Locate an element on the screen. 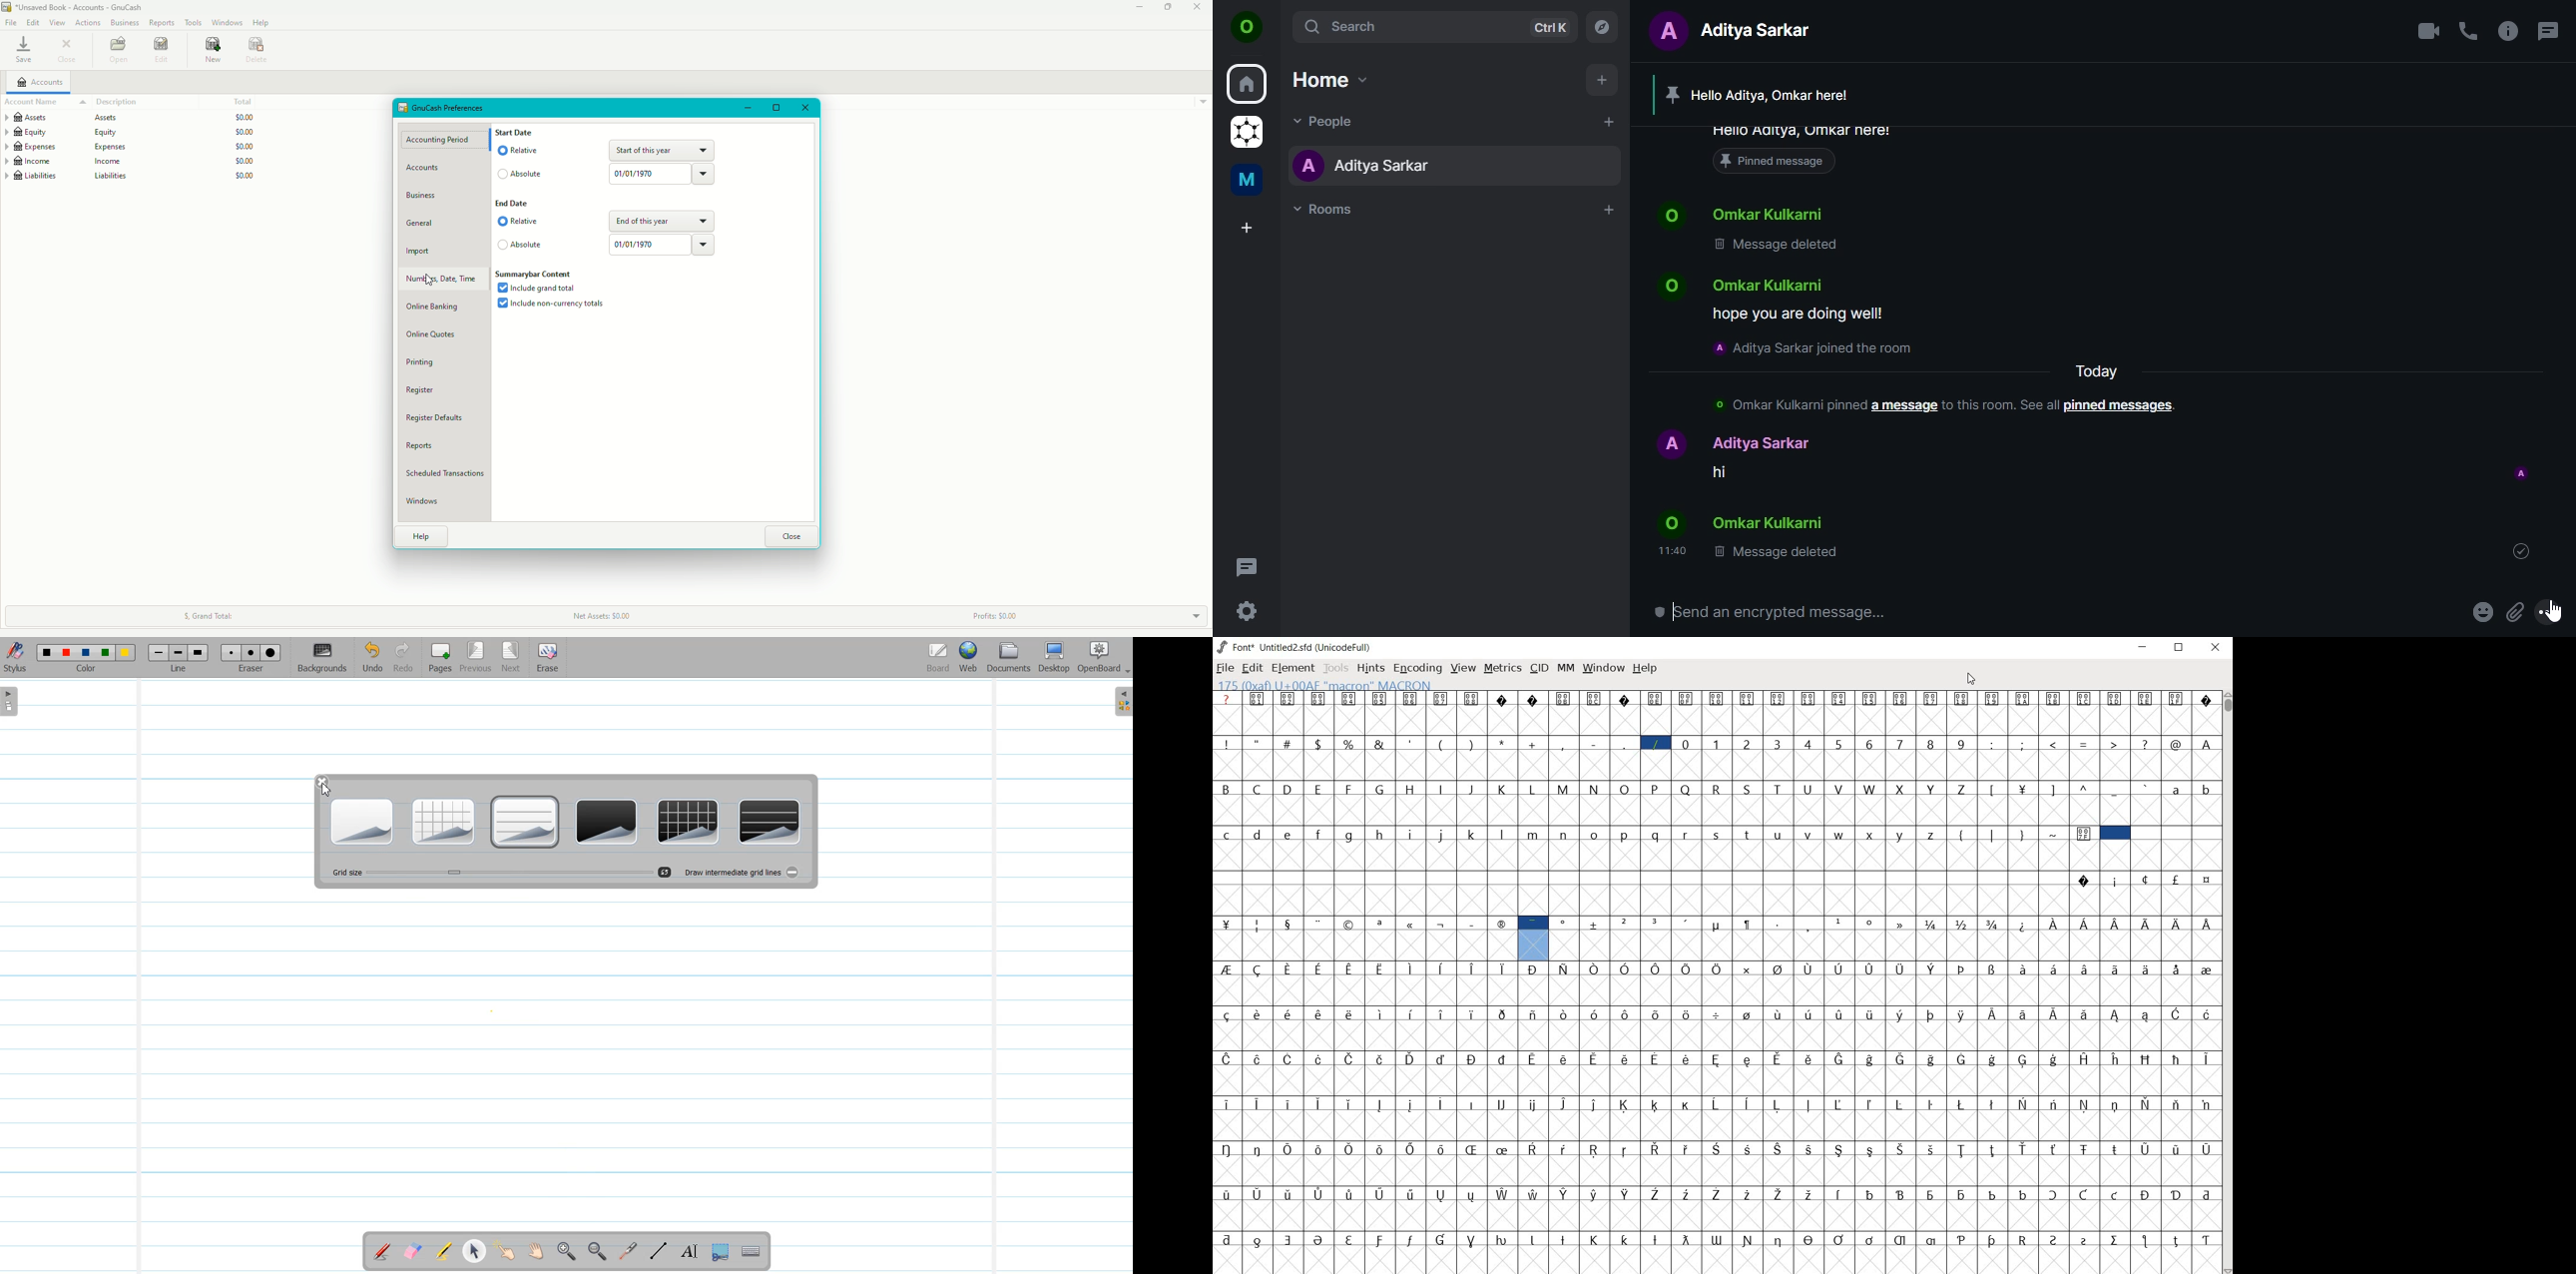  Next is located at coordinates (511, 658).